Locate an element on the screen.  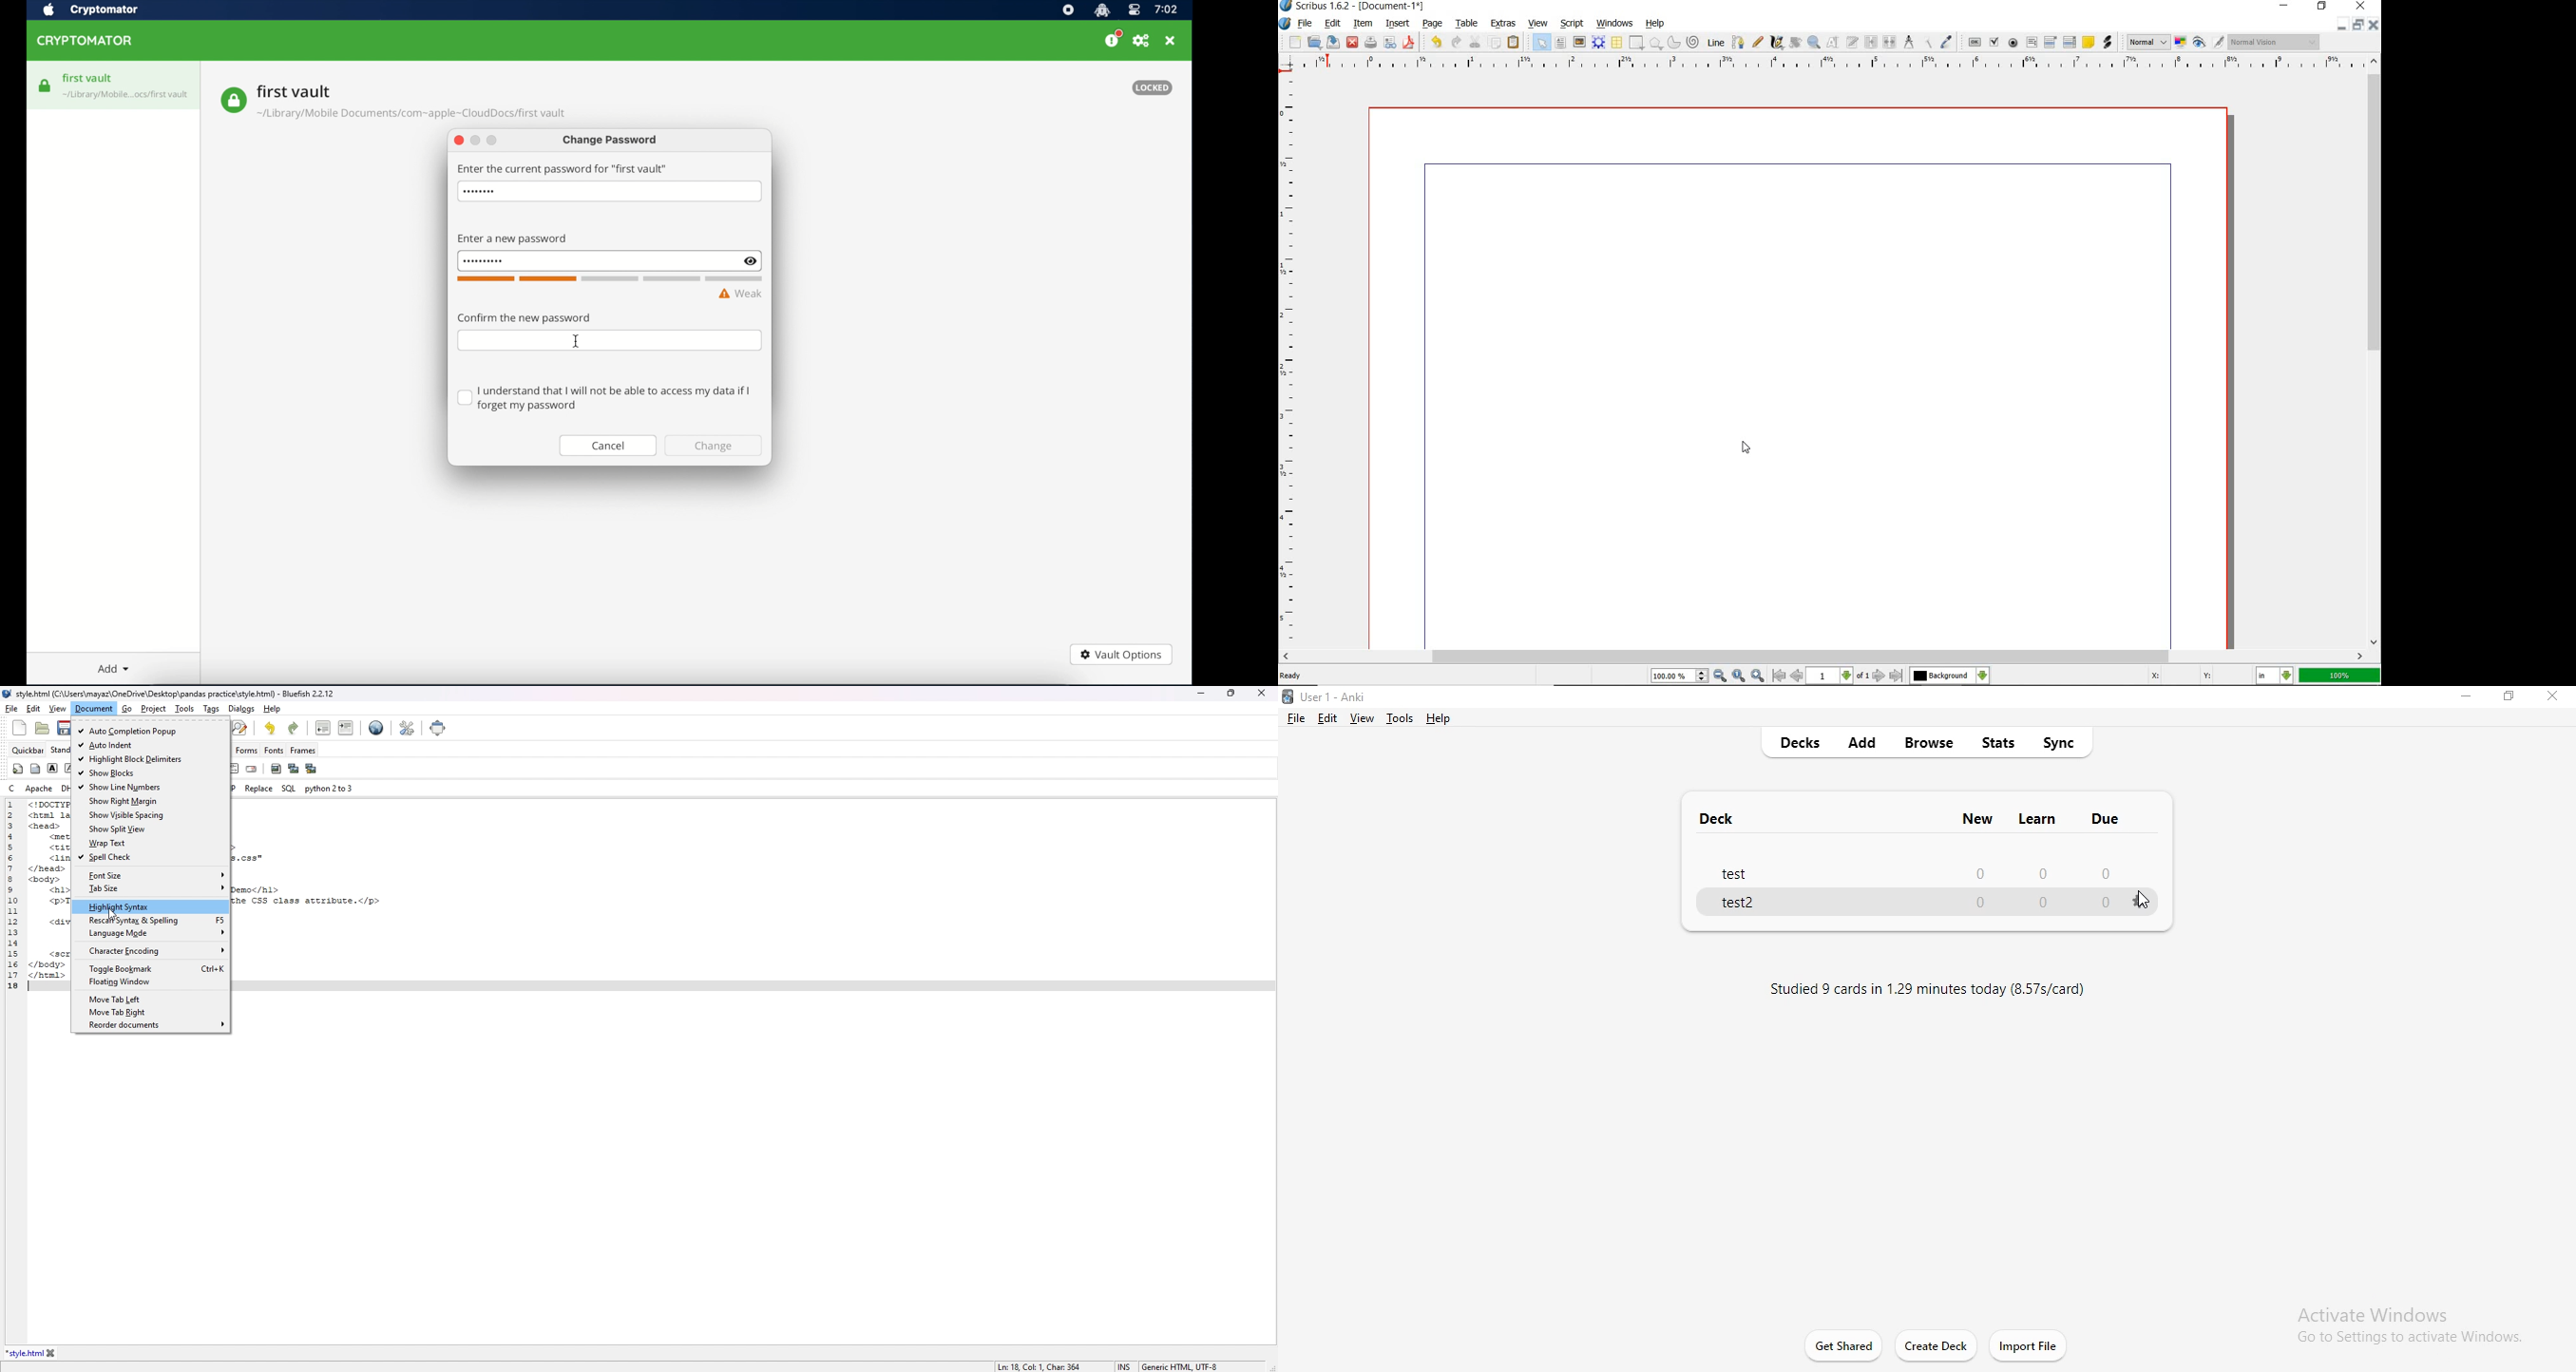
pdf radio button is located at coordinates (2013, 43).